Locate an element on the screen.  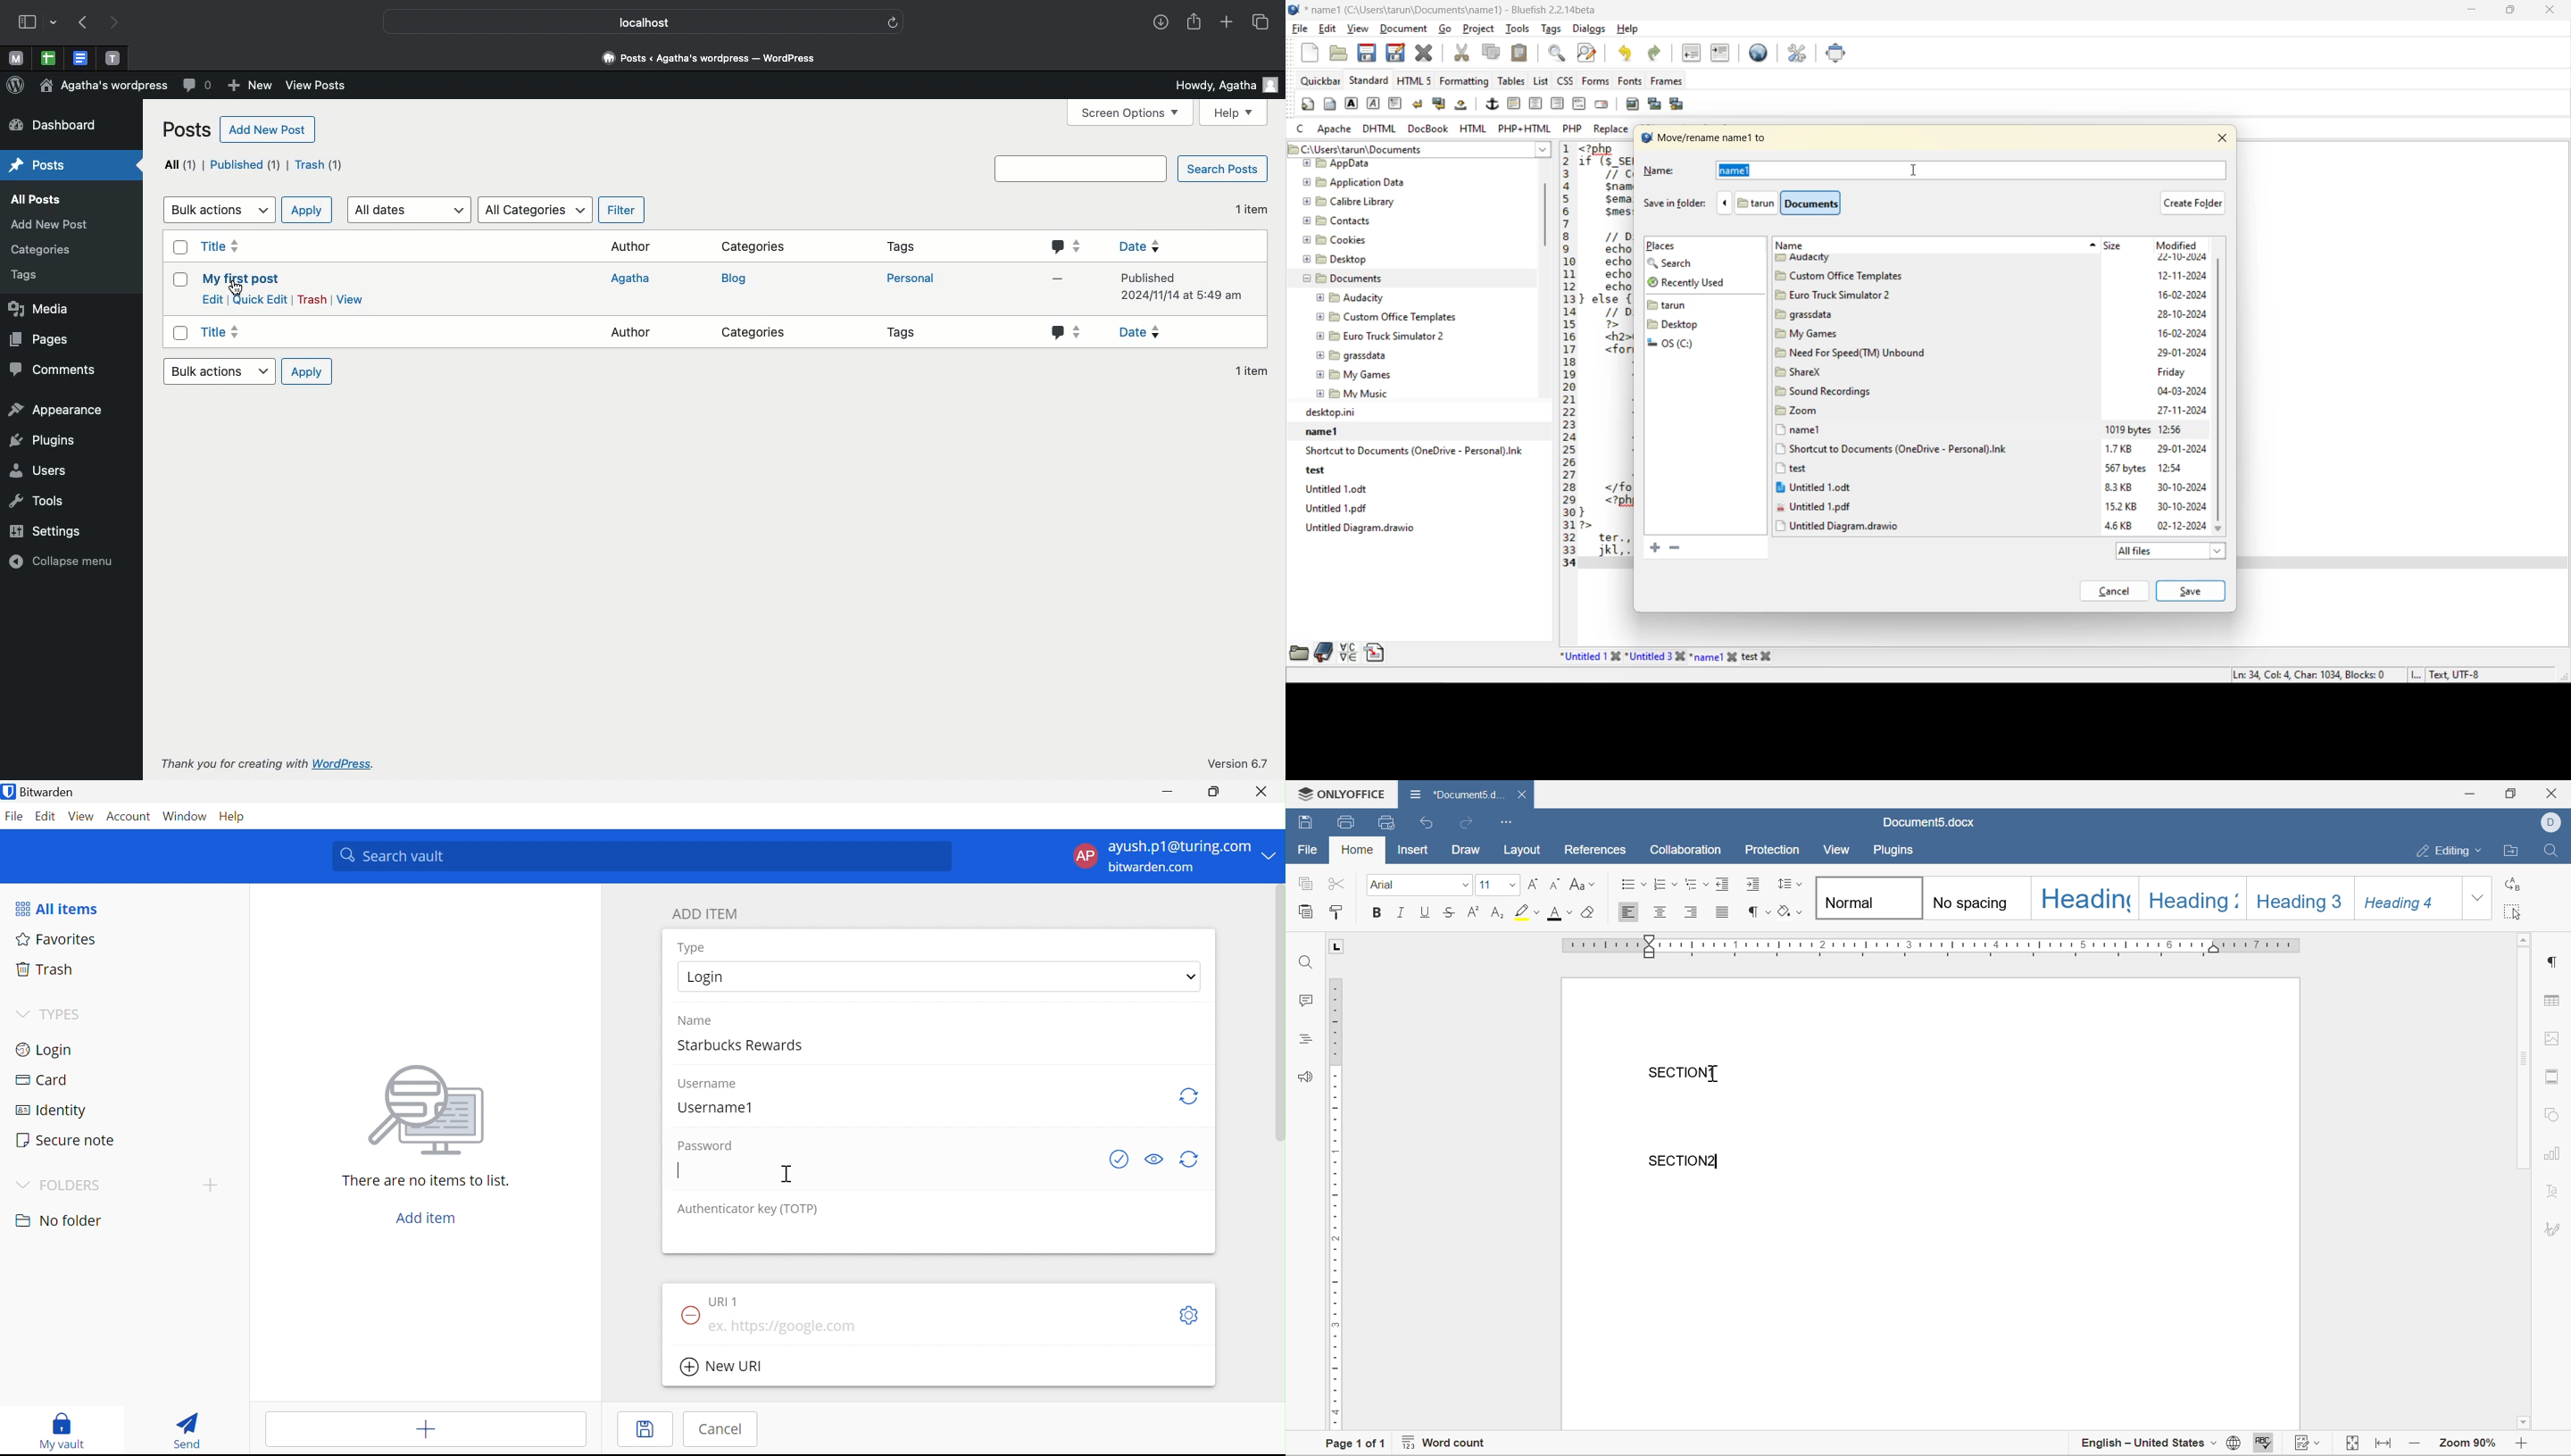
zoom 90% is located at coordinates (2467, 1442).